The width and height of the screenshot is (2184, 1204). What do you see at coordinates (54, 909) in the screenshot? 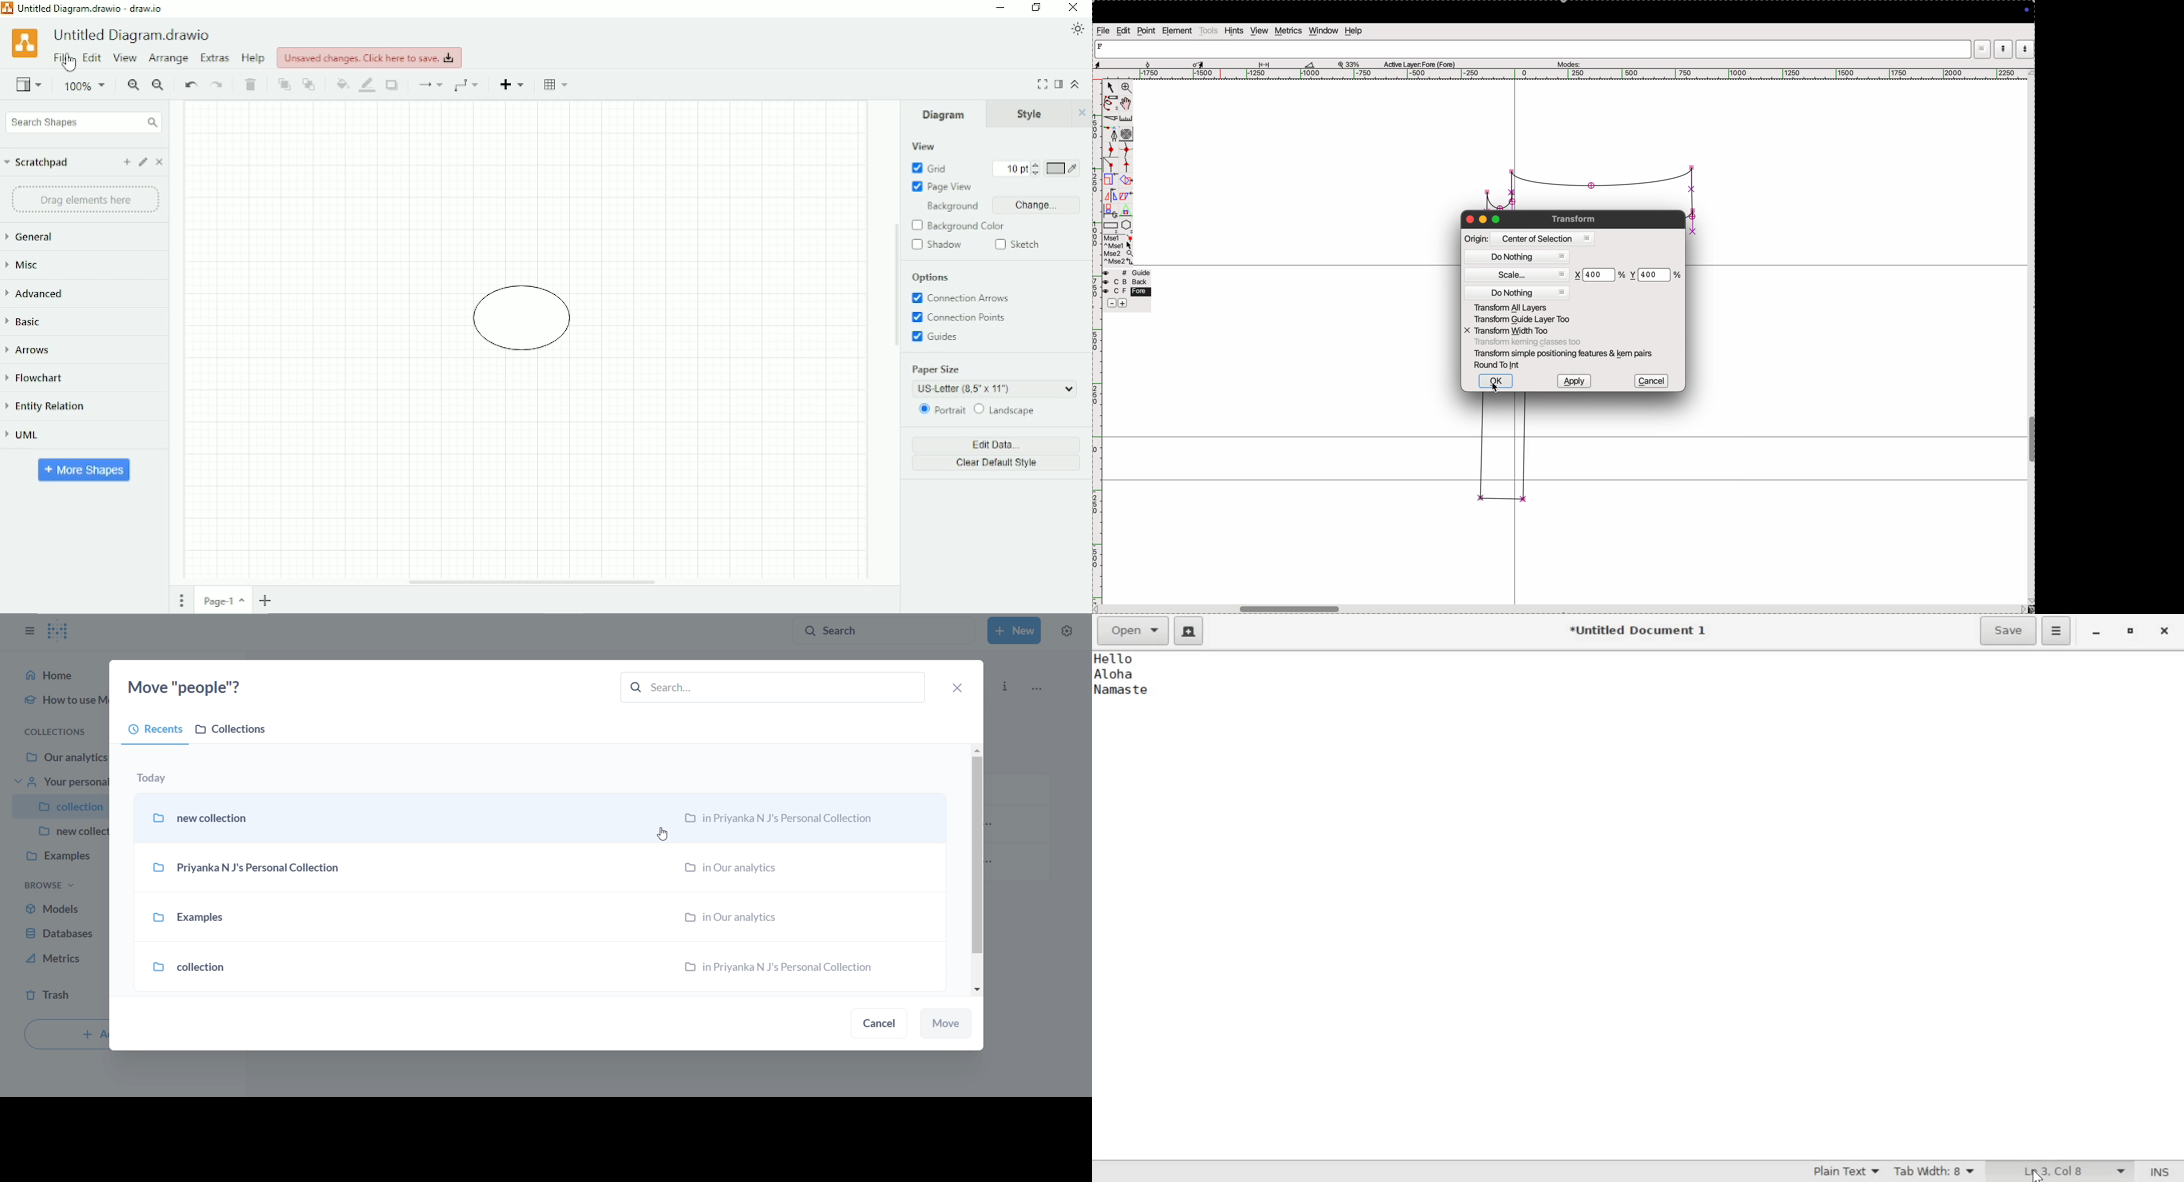
I see `models` at bounding box center [54, 909].